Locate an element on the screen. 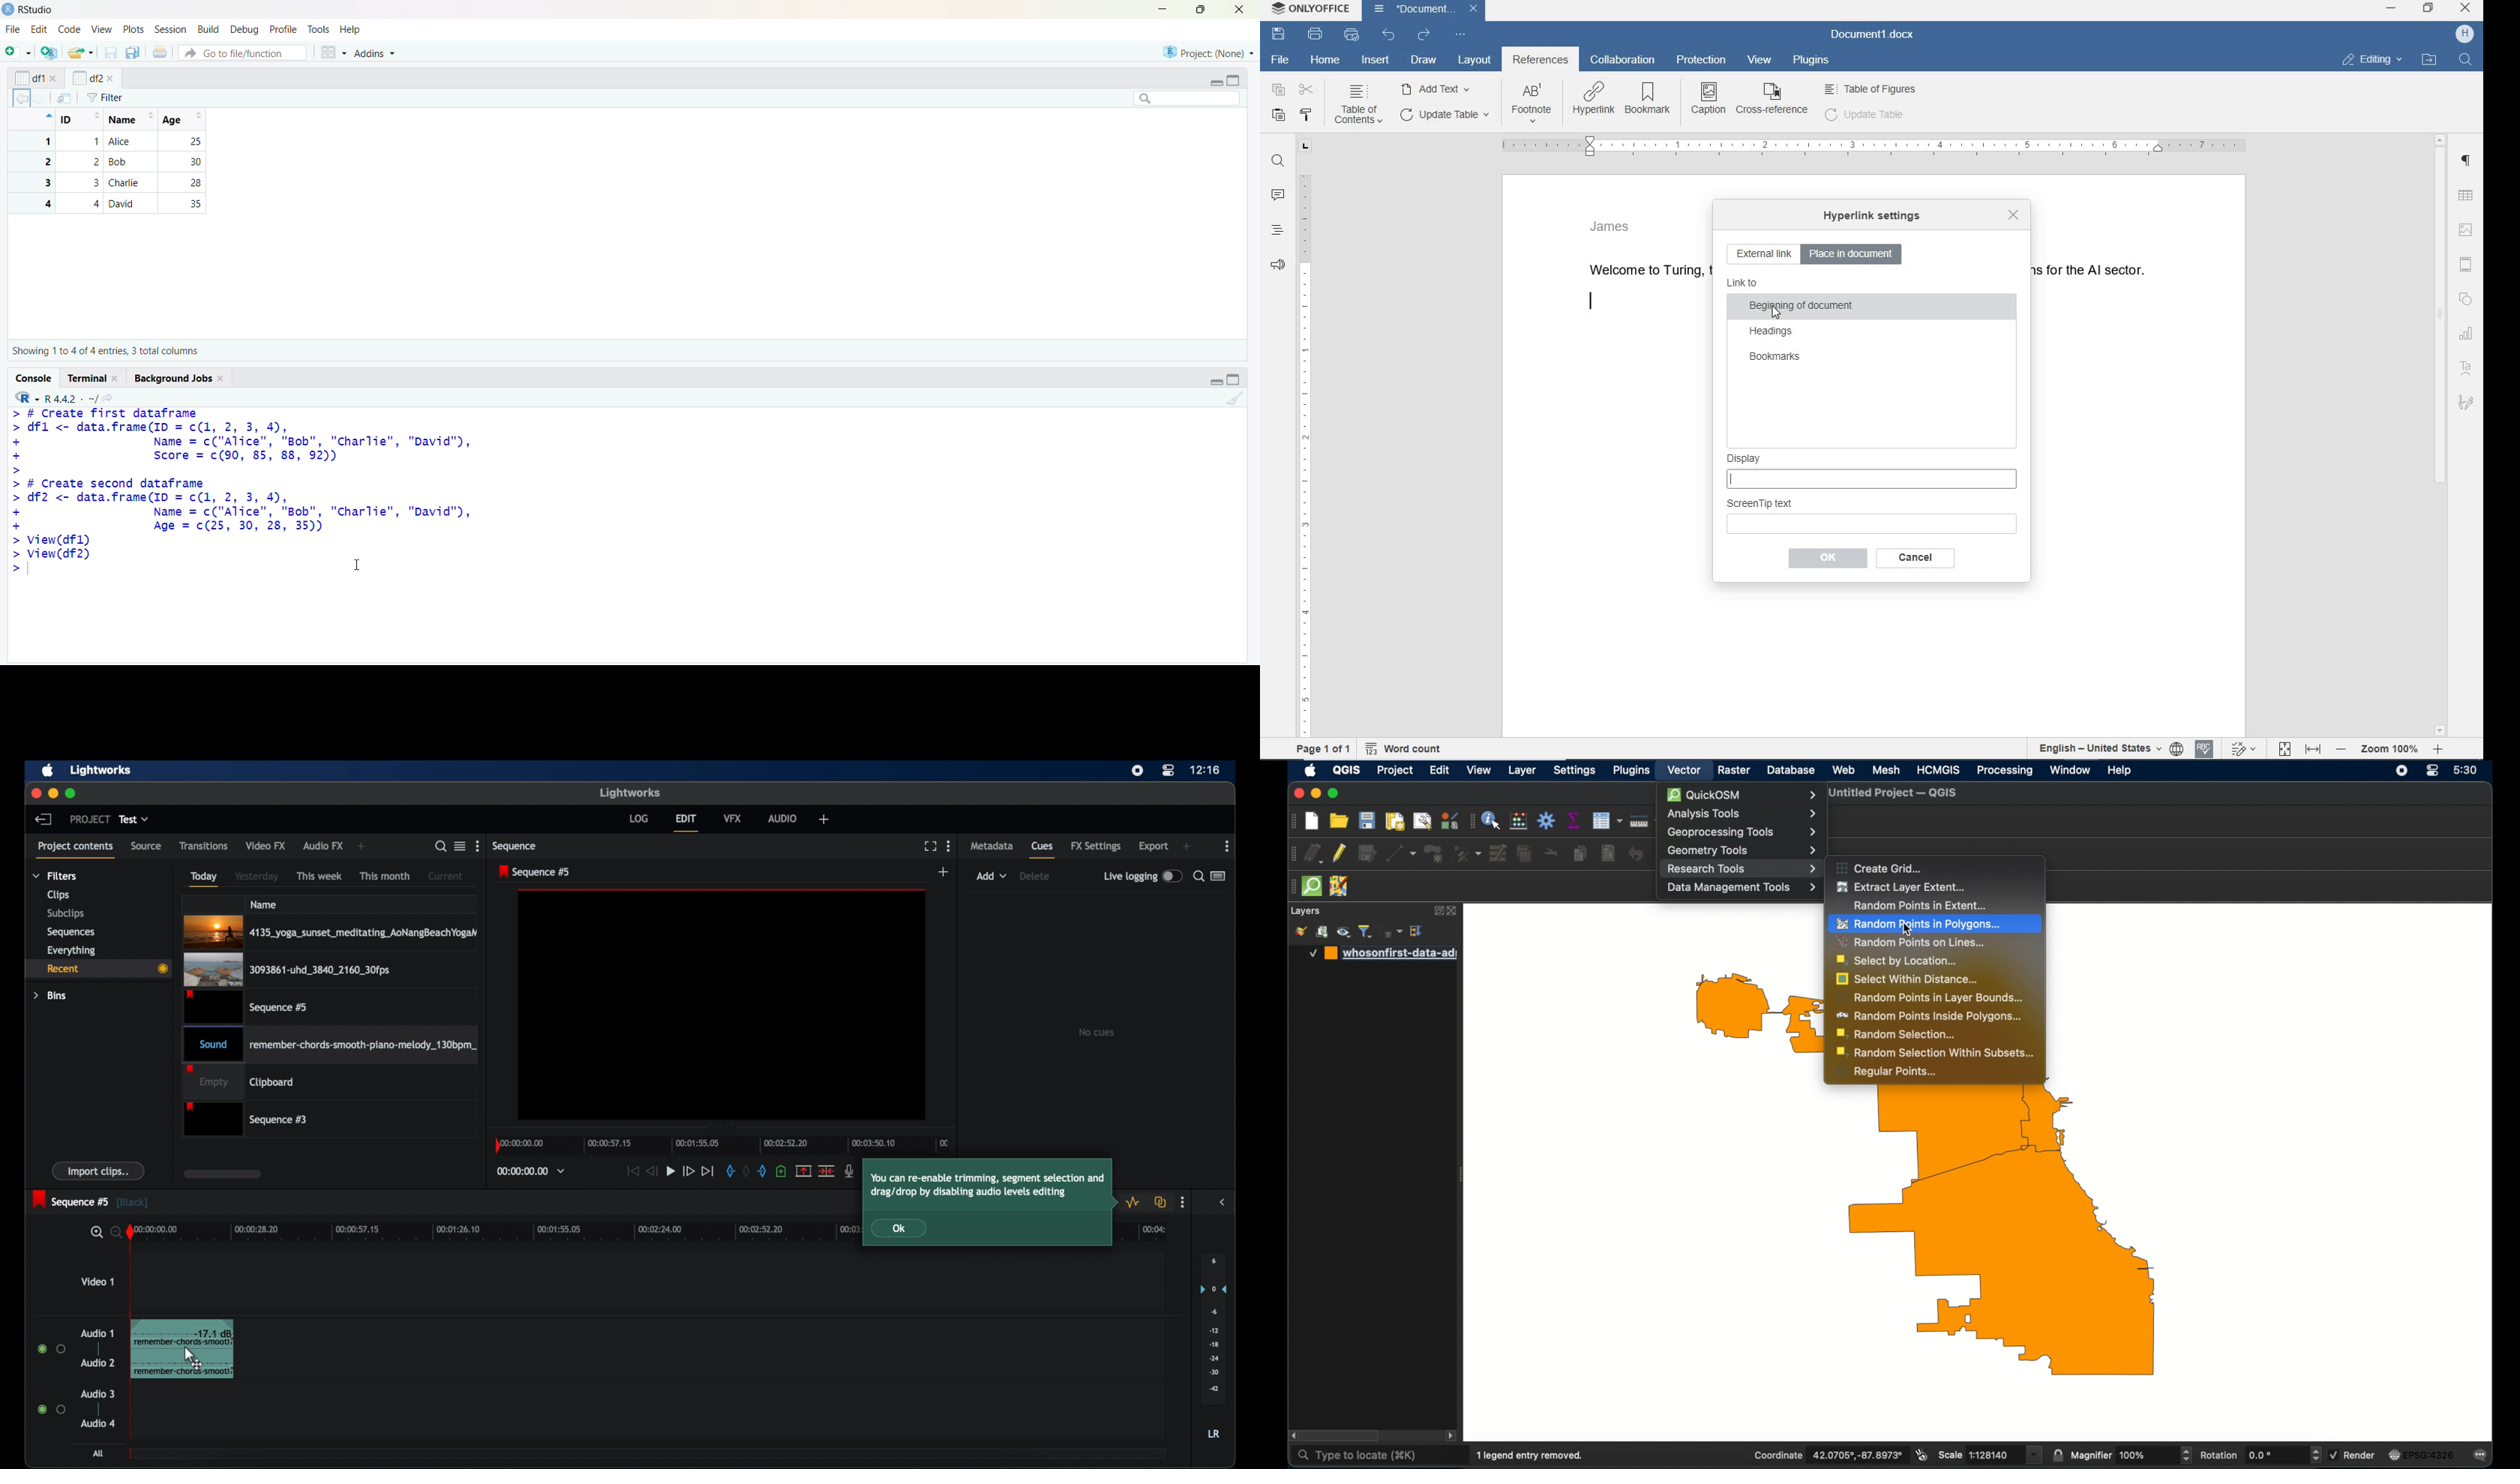 The image size is (2520, 1484). whoseonfirst-date-ad is located at coordinates (1383, 953).